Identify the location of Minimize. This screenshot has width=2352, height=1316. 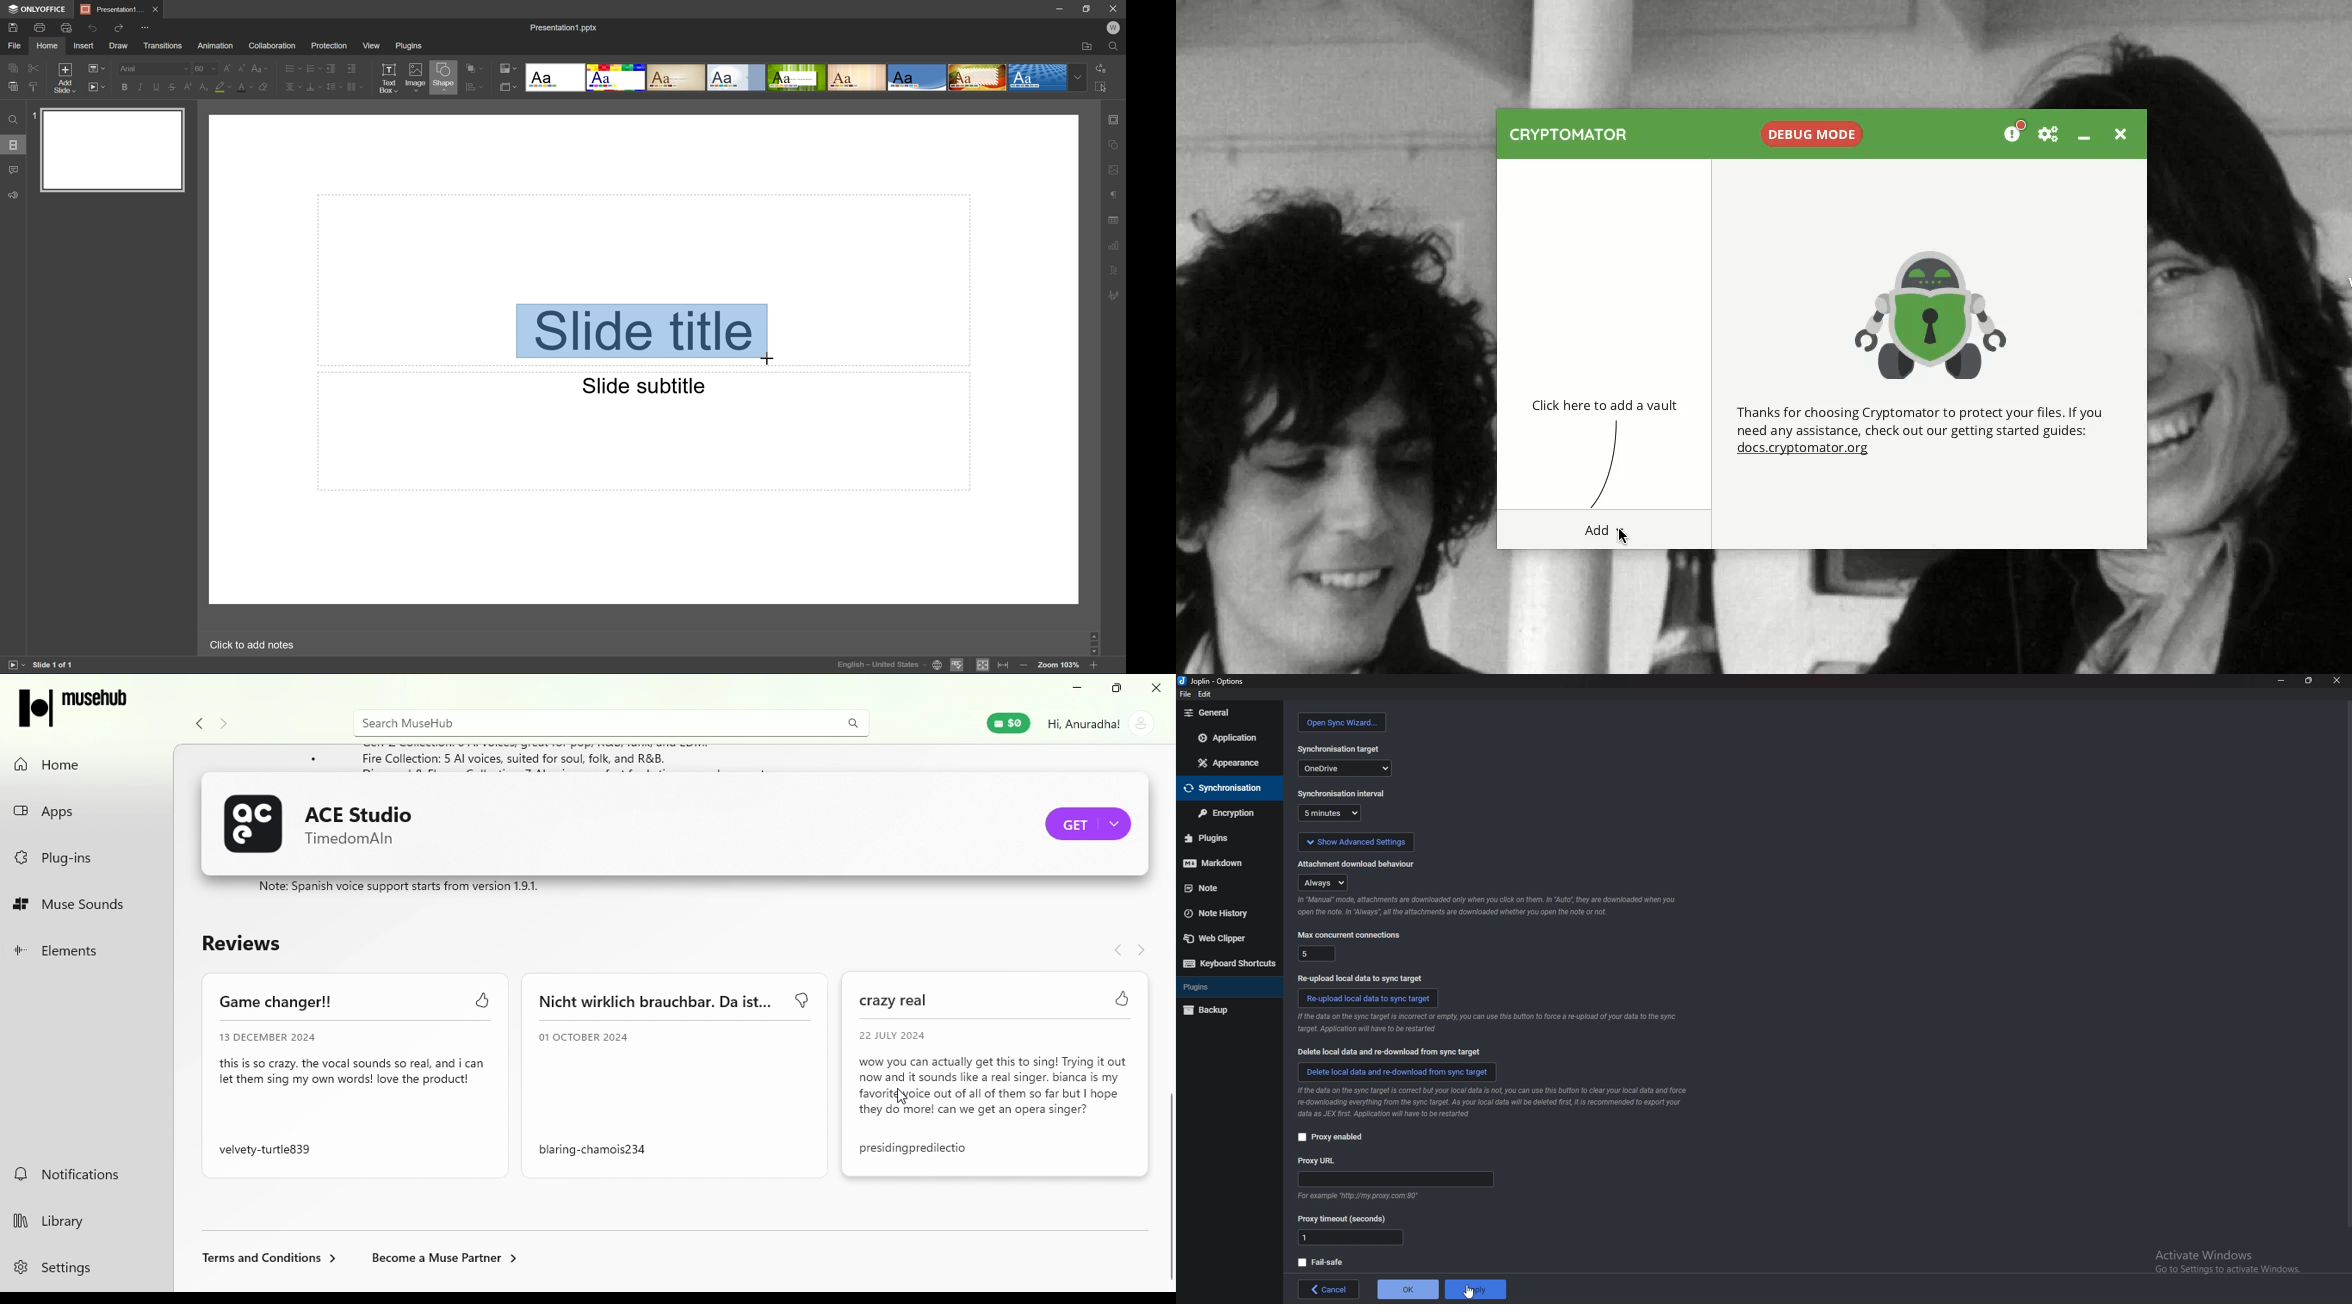
(1056, 8).